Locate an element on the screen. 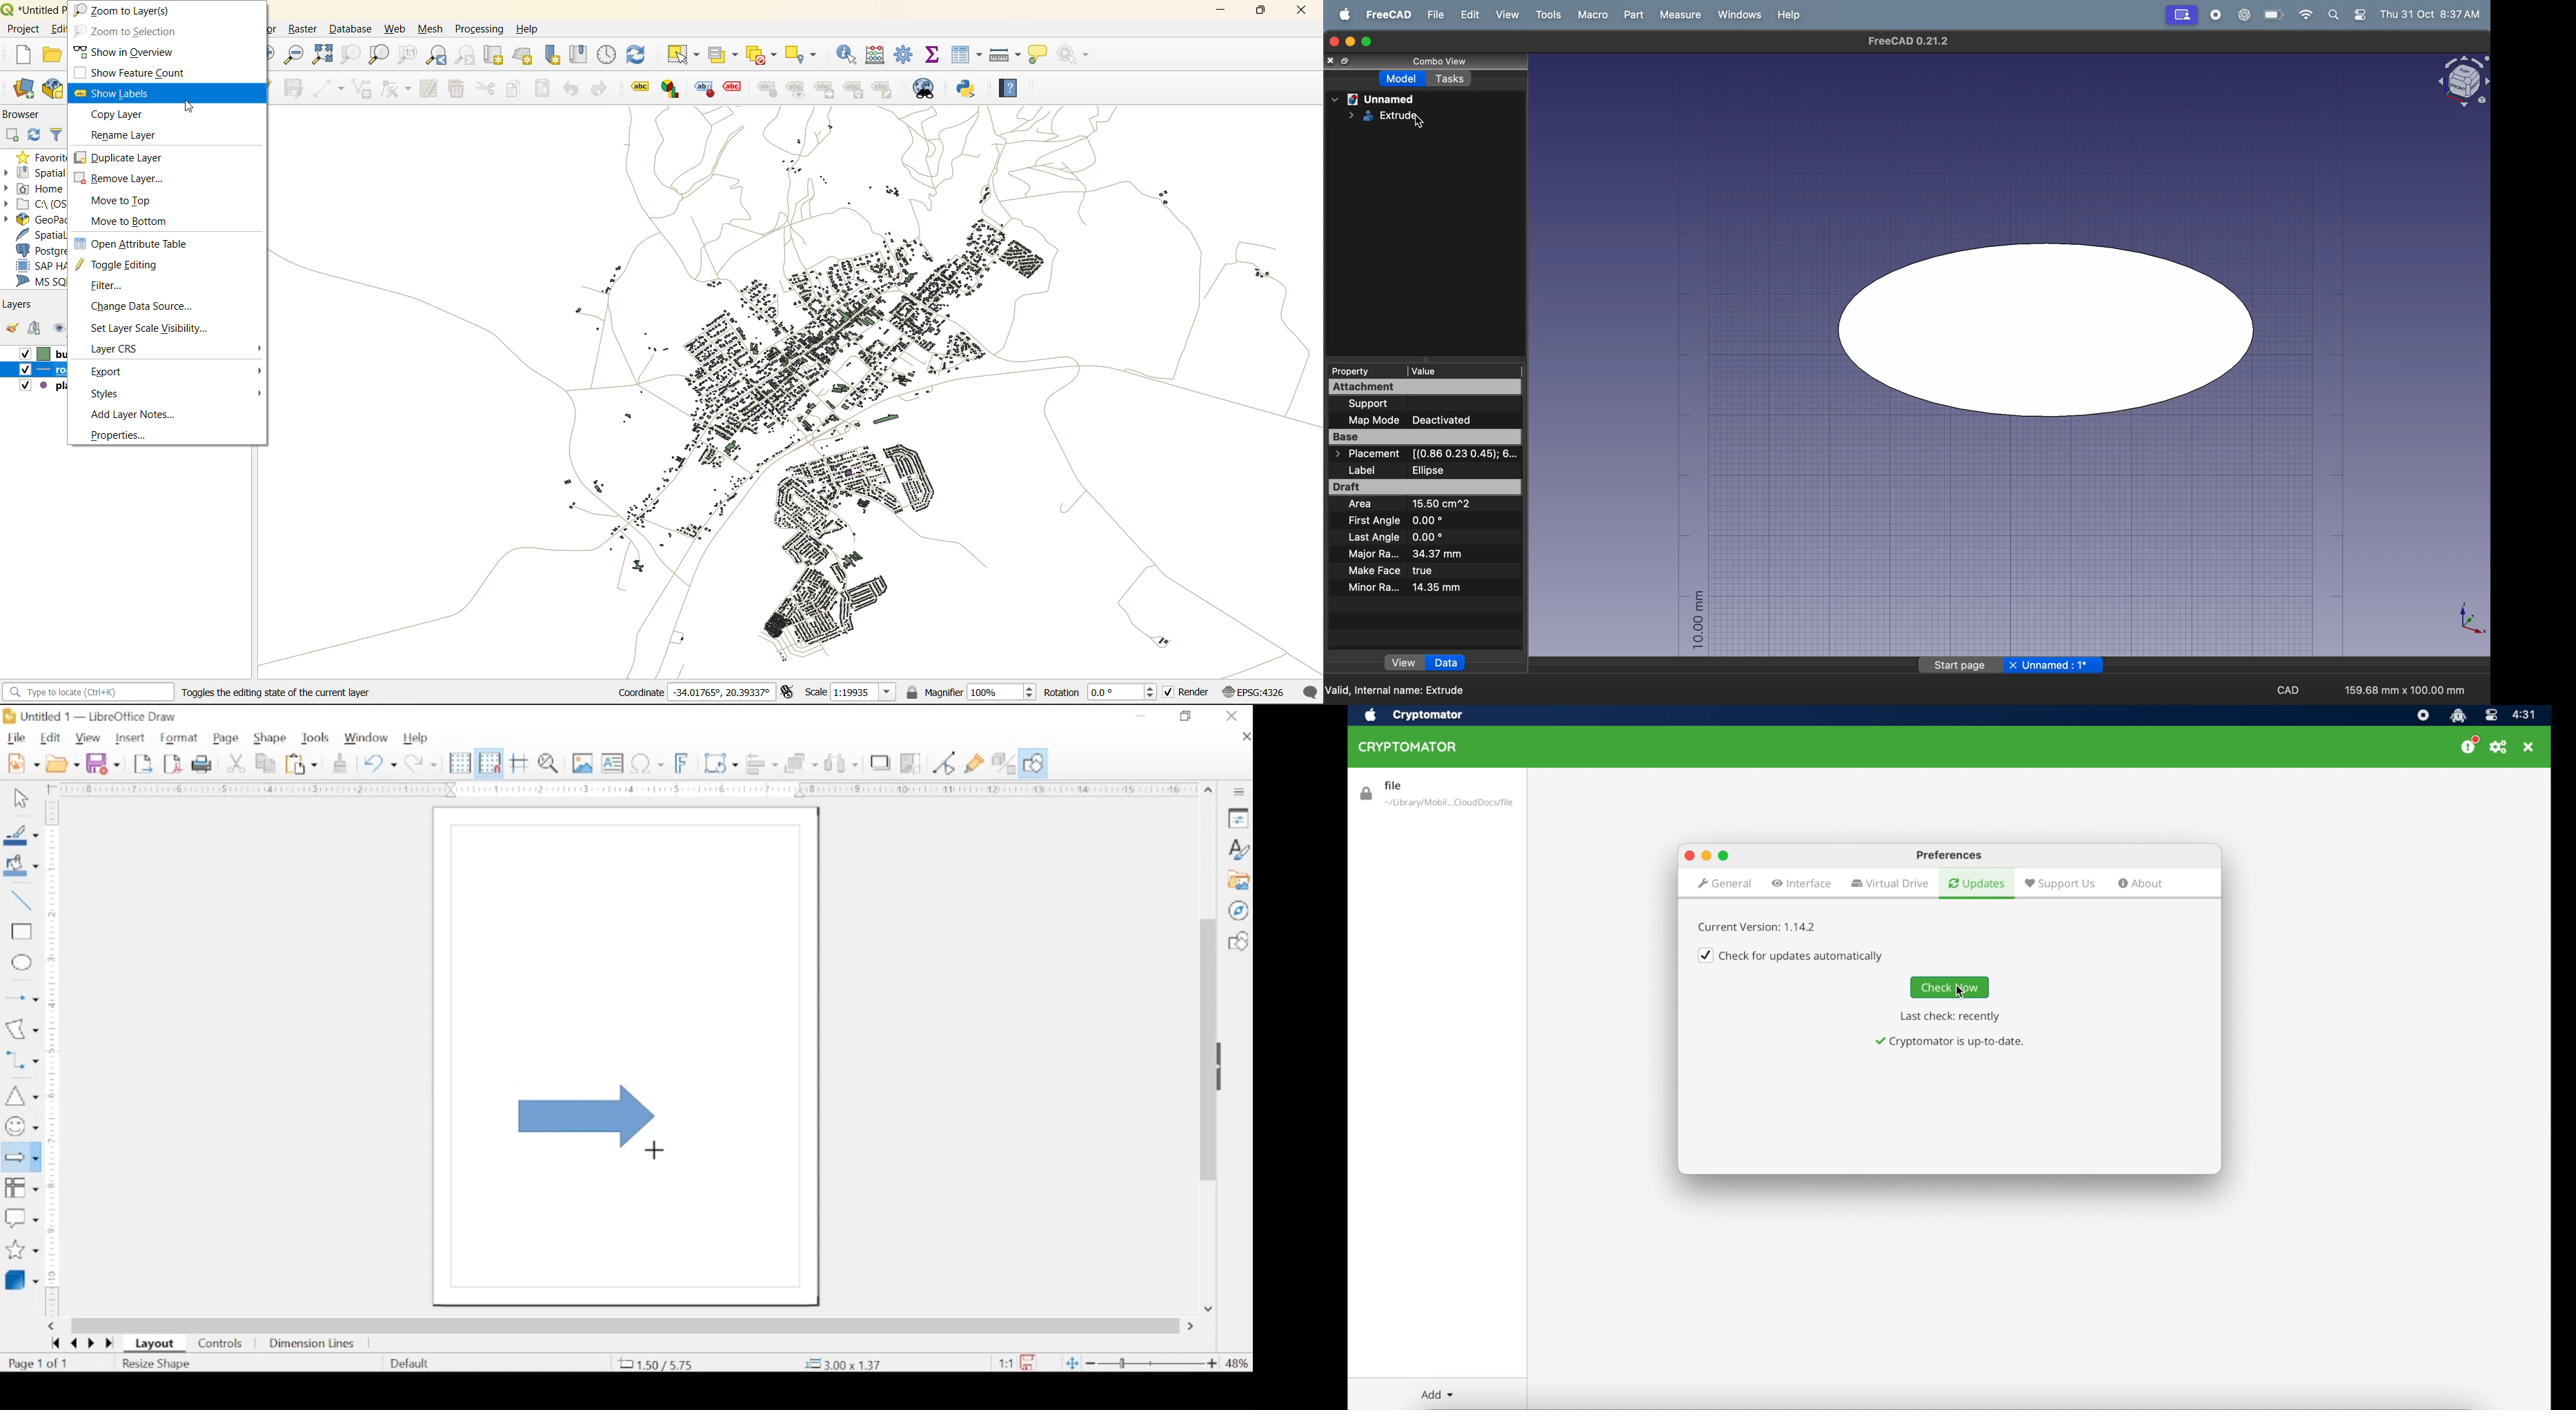  shadow is located at coordinates (881, 761).